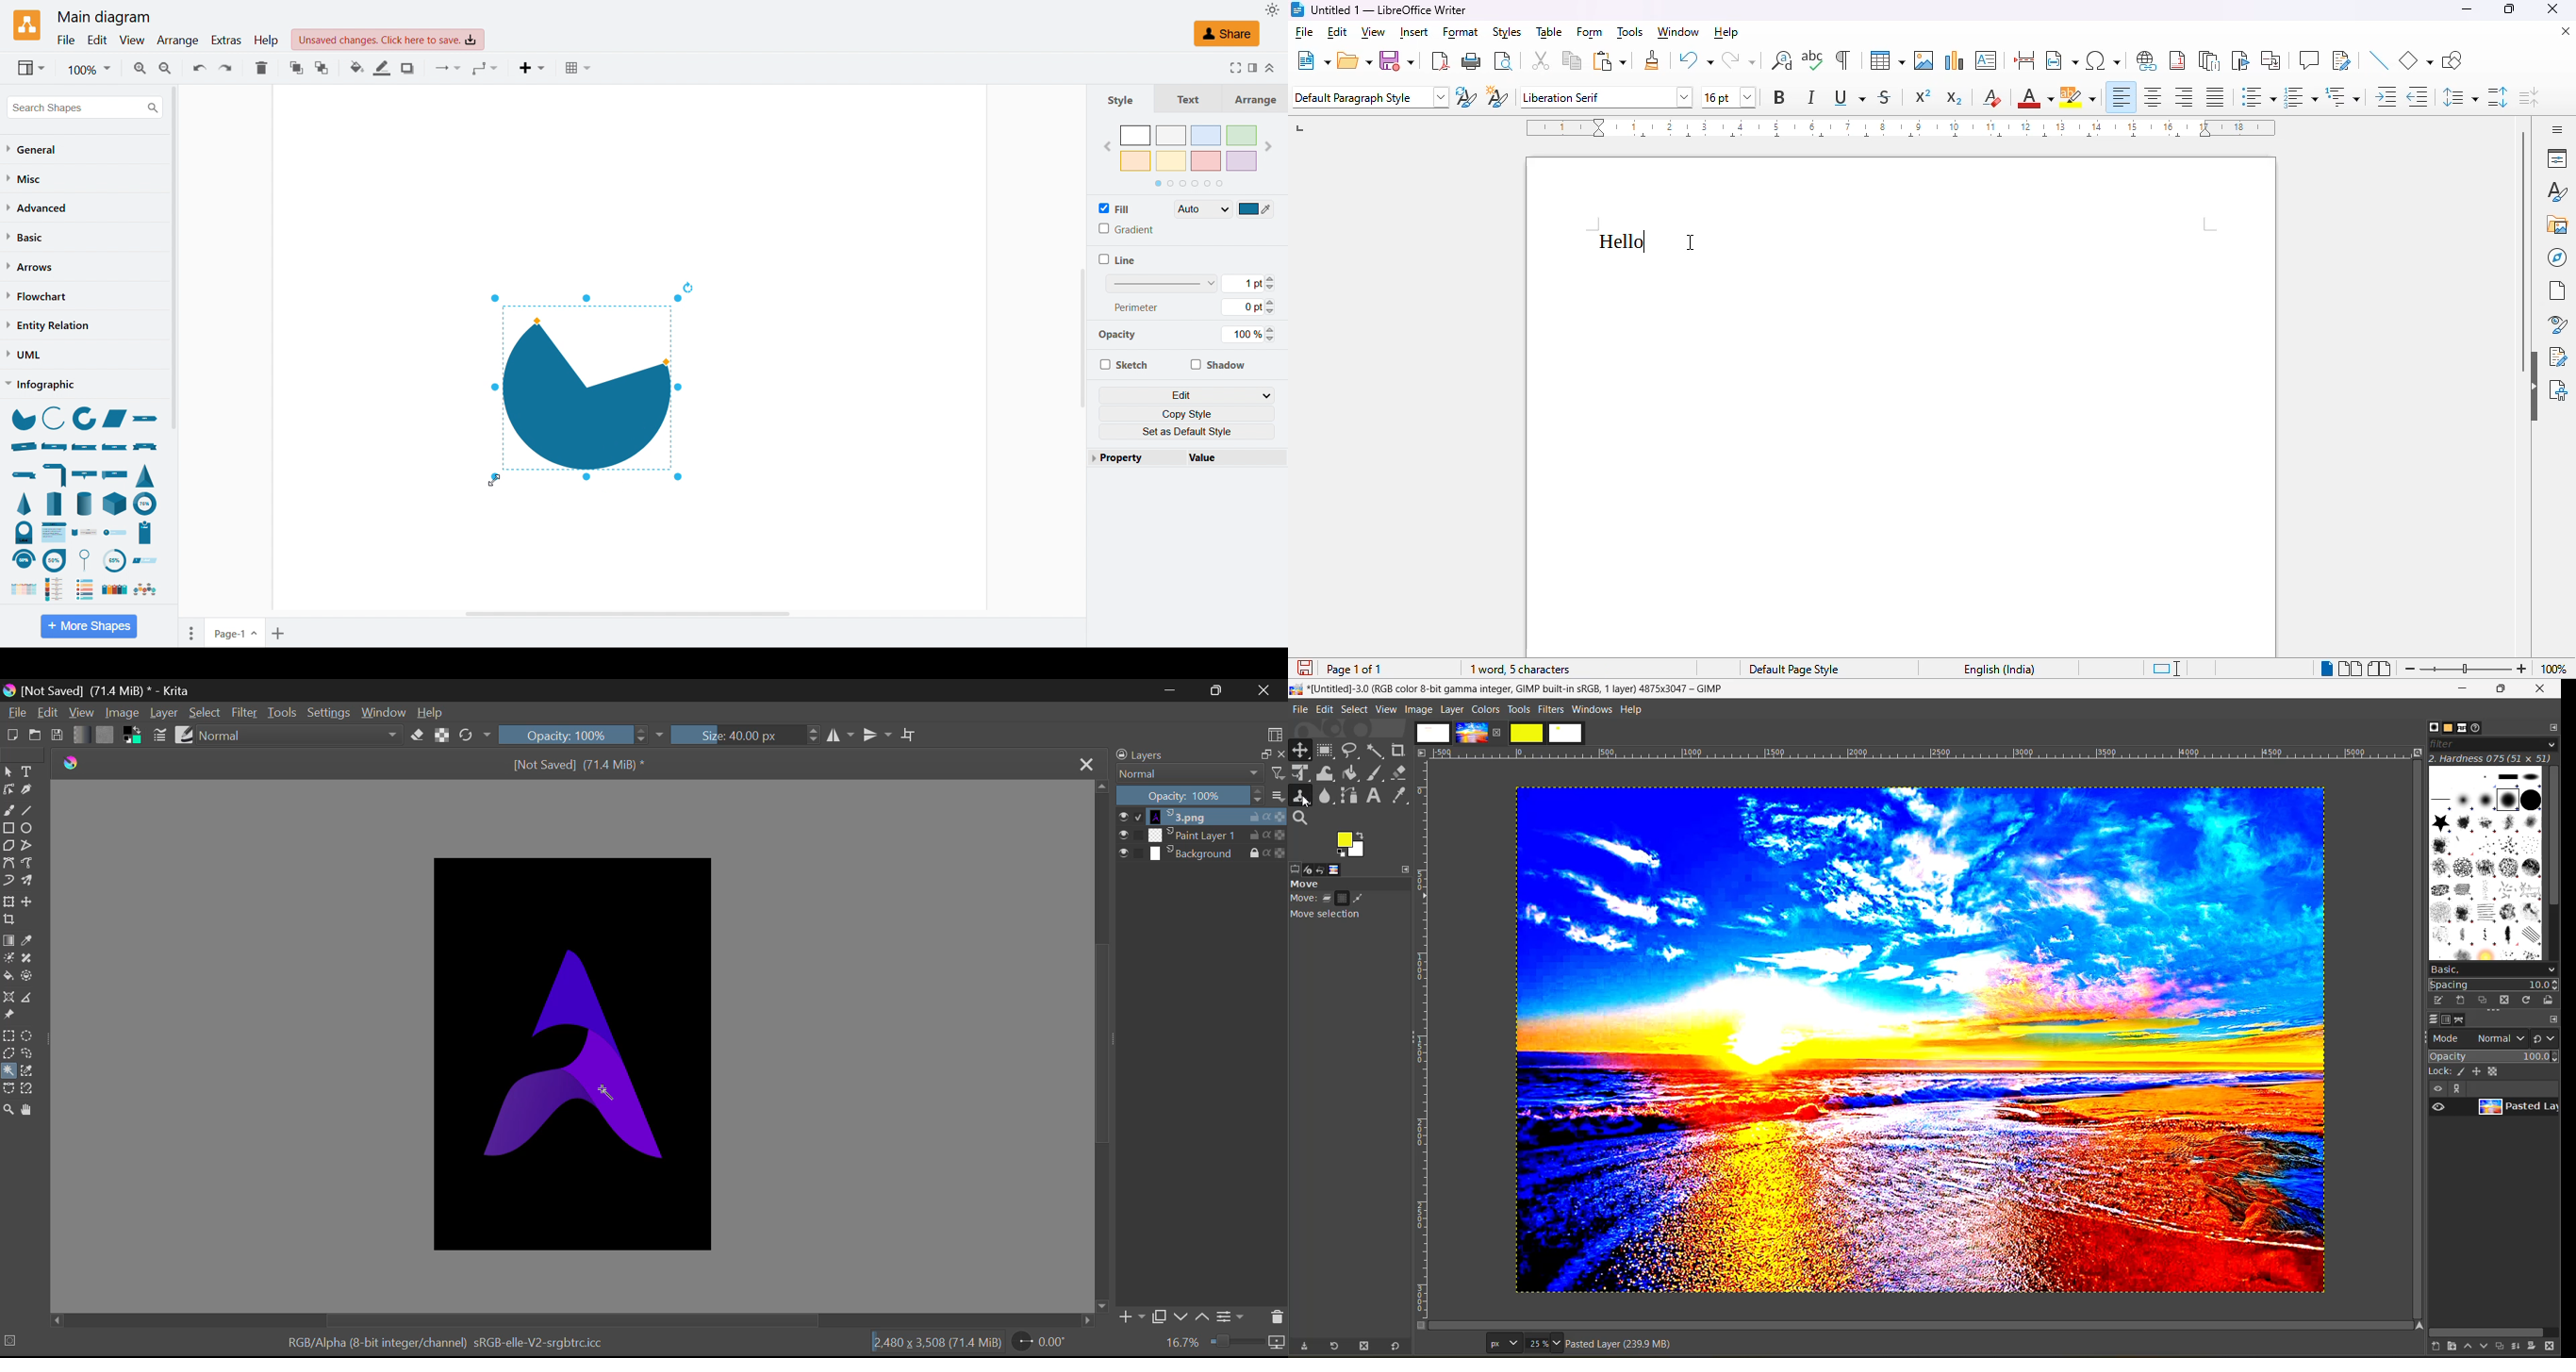 The image size is (2576, 1372). Describe the element at coordinates (2257, 96) in the screenshot. I see `toggle unordered list` at that location.